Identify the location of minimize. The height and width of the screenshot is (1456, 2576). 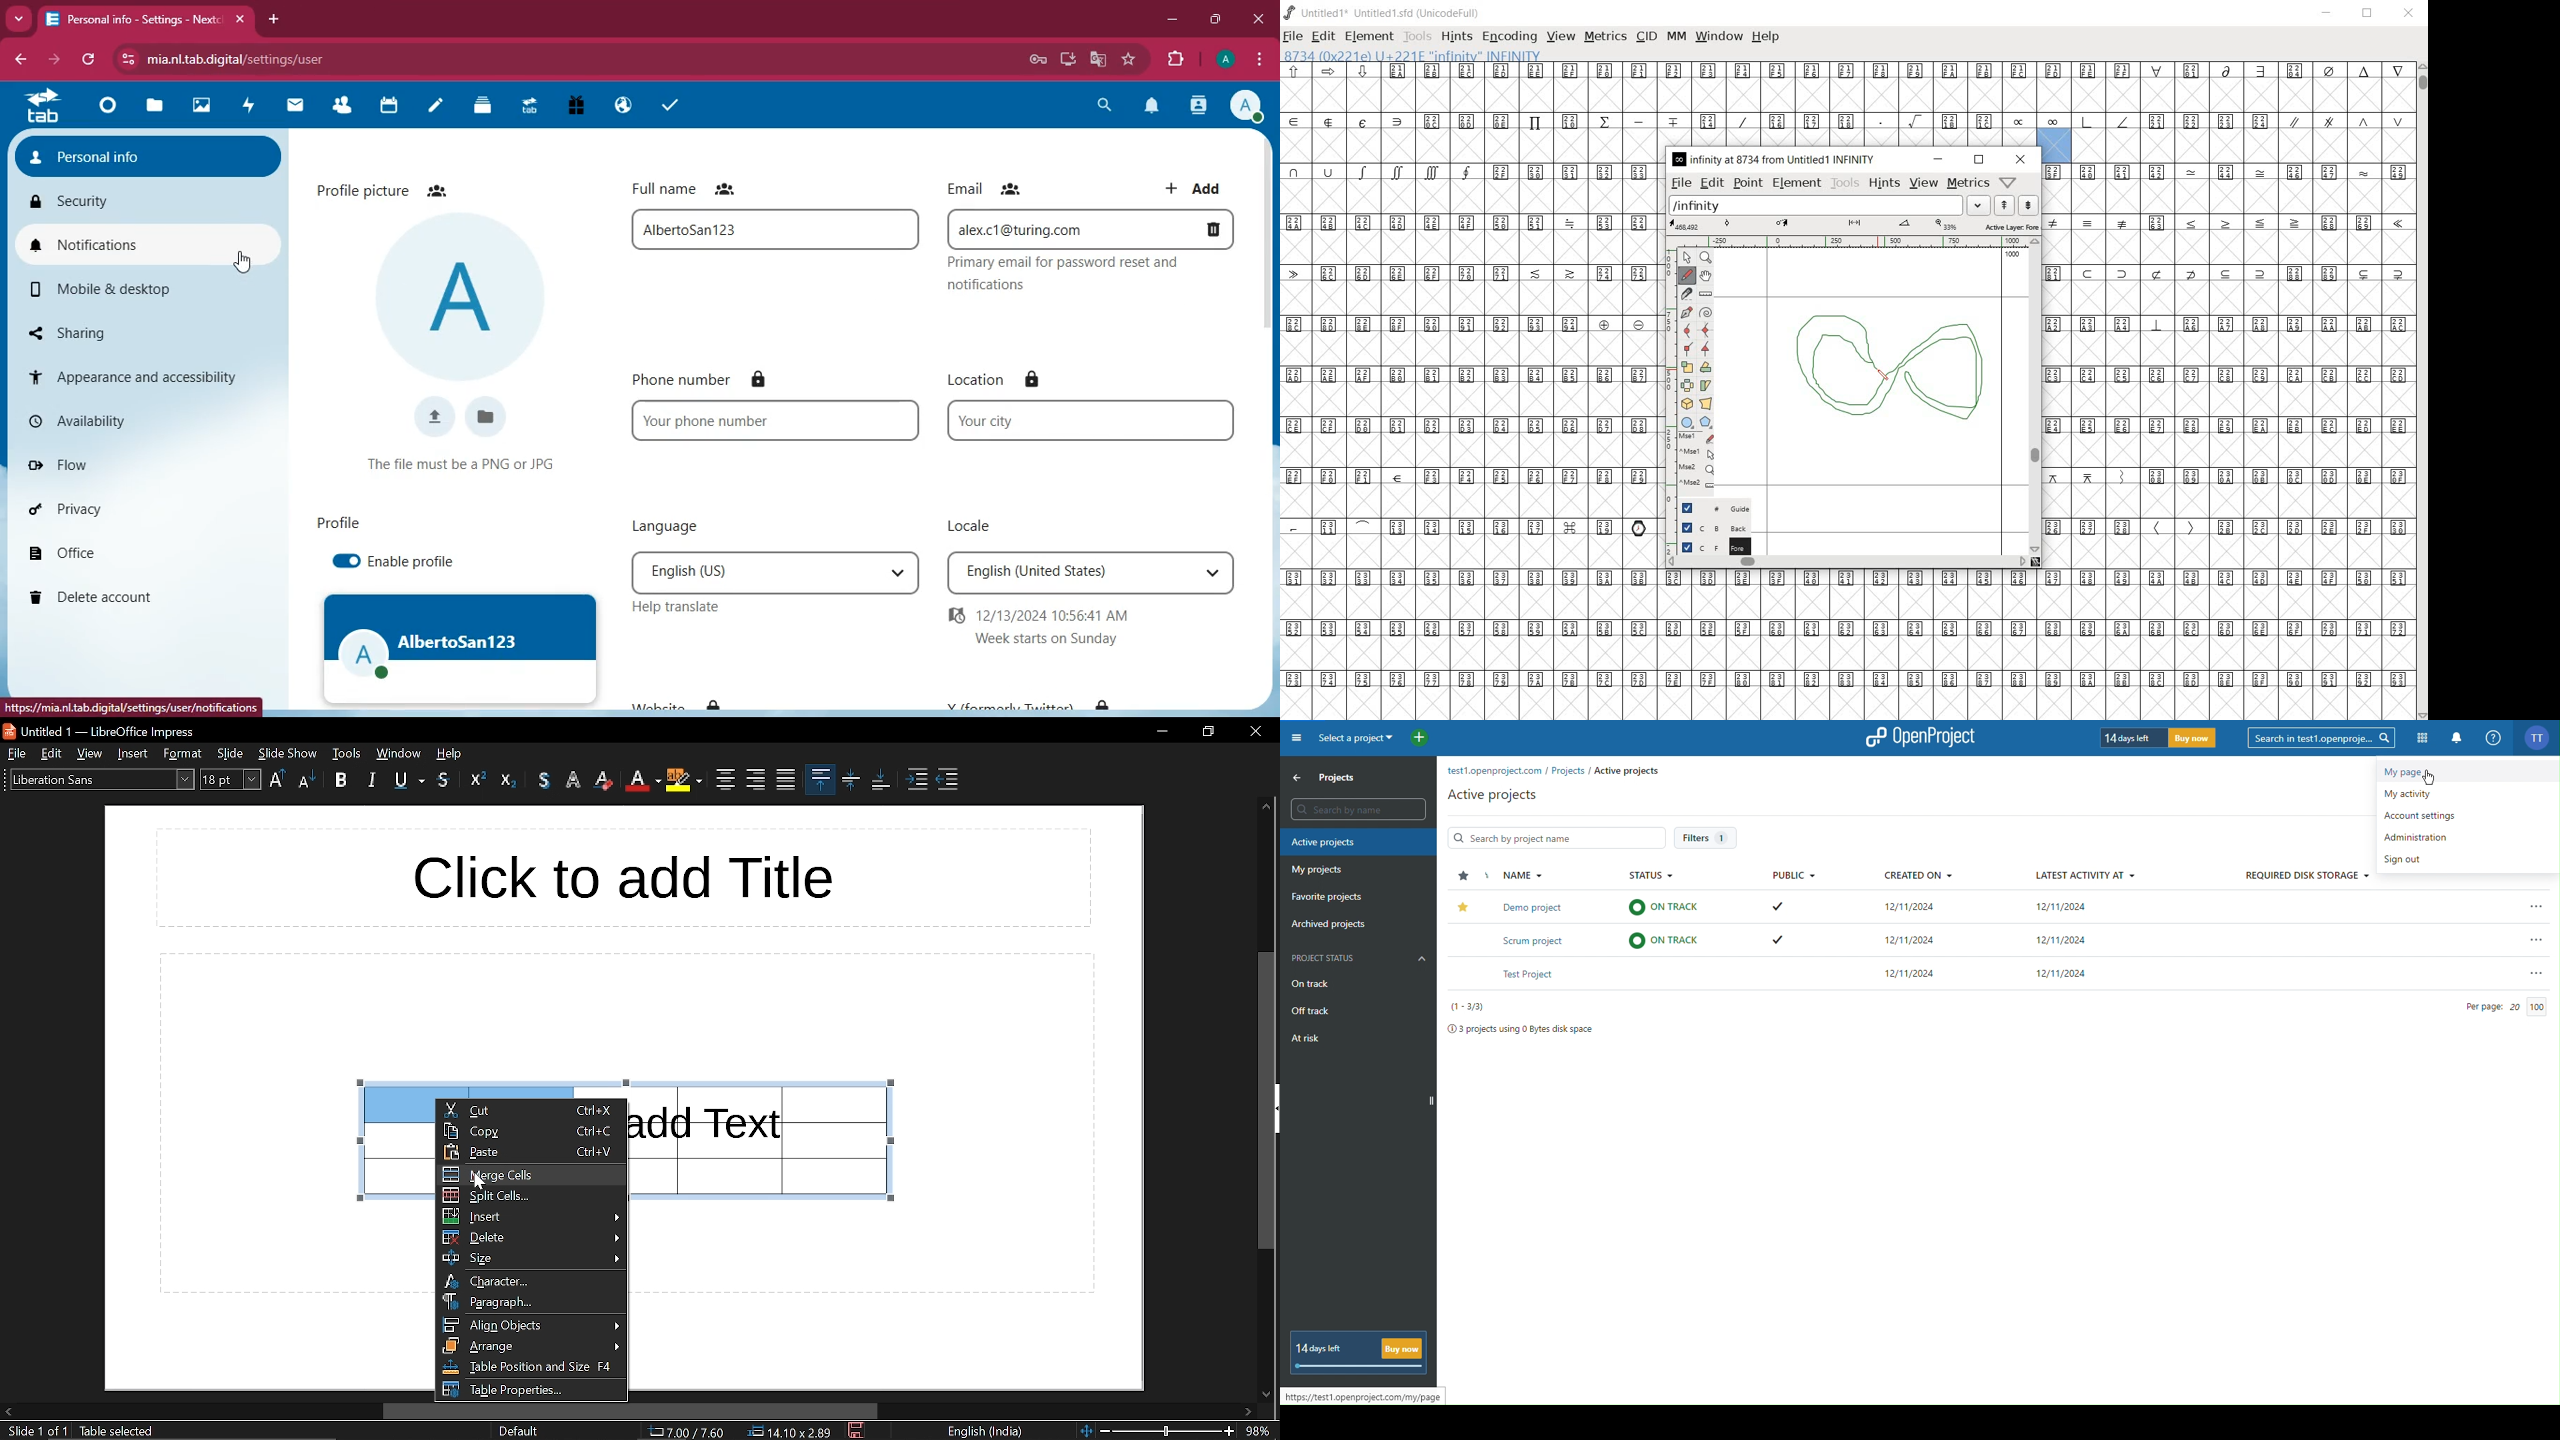
(1162, 731).